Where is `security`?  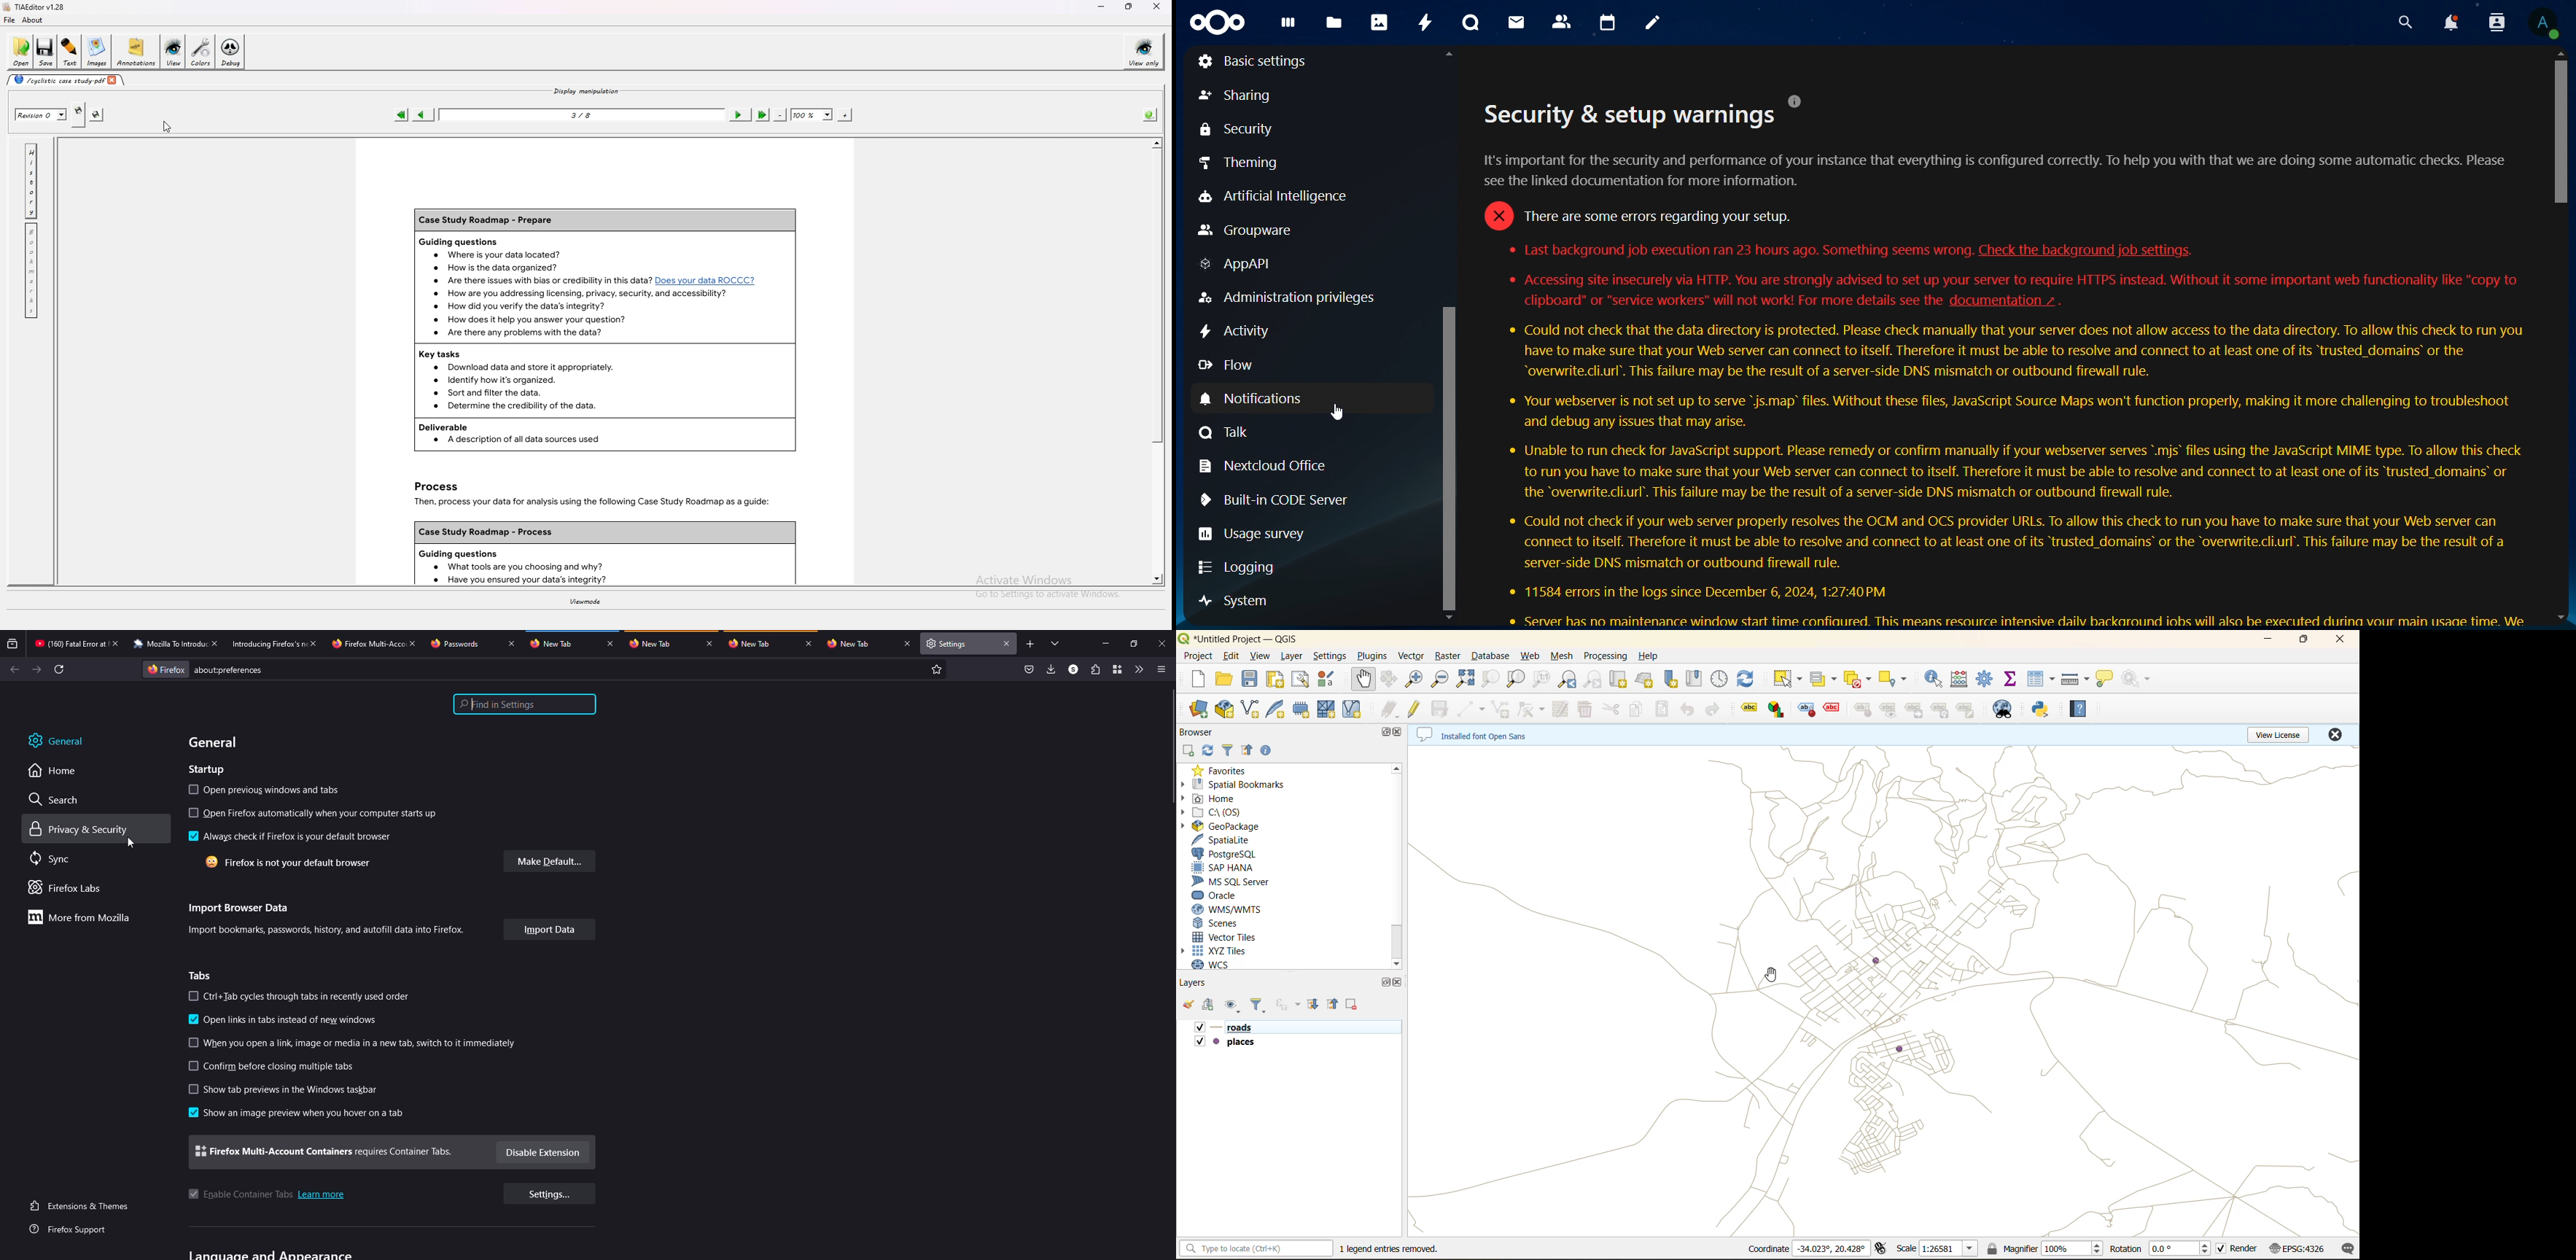
security is located at coordinates (1241, 131).